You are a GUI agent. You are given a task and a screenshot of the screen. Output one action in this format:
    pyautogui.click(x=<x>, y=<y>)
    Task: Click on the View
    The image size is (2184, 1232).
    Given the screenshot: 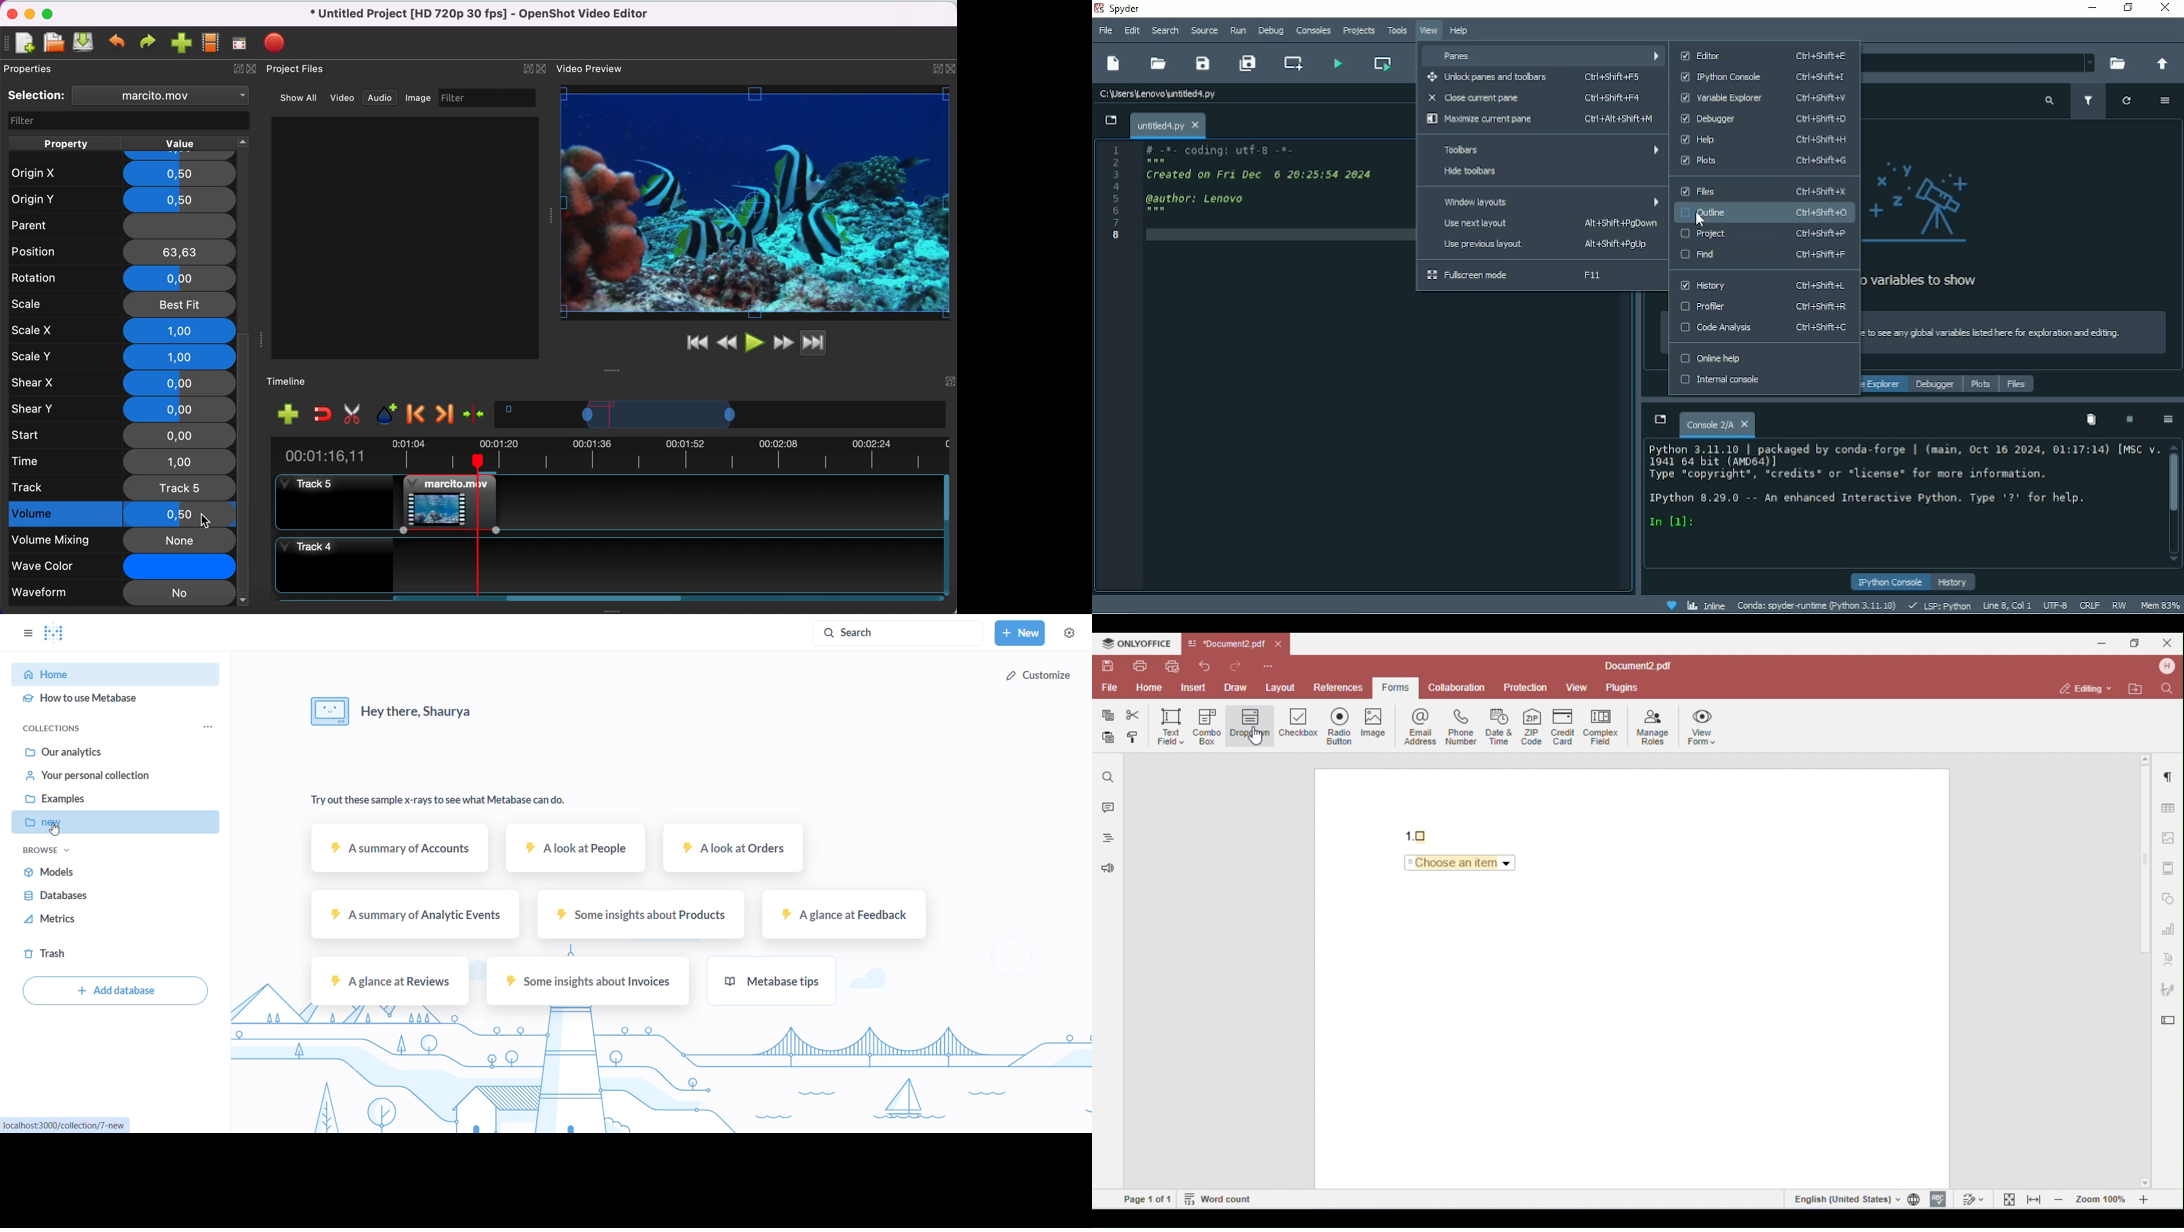 What is the action you would take?
    pyautogui.click(x=1428, y=31)
    